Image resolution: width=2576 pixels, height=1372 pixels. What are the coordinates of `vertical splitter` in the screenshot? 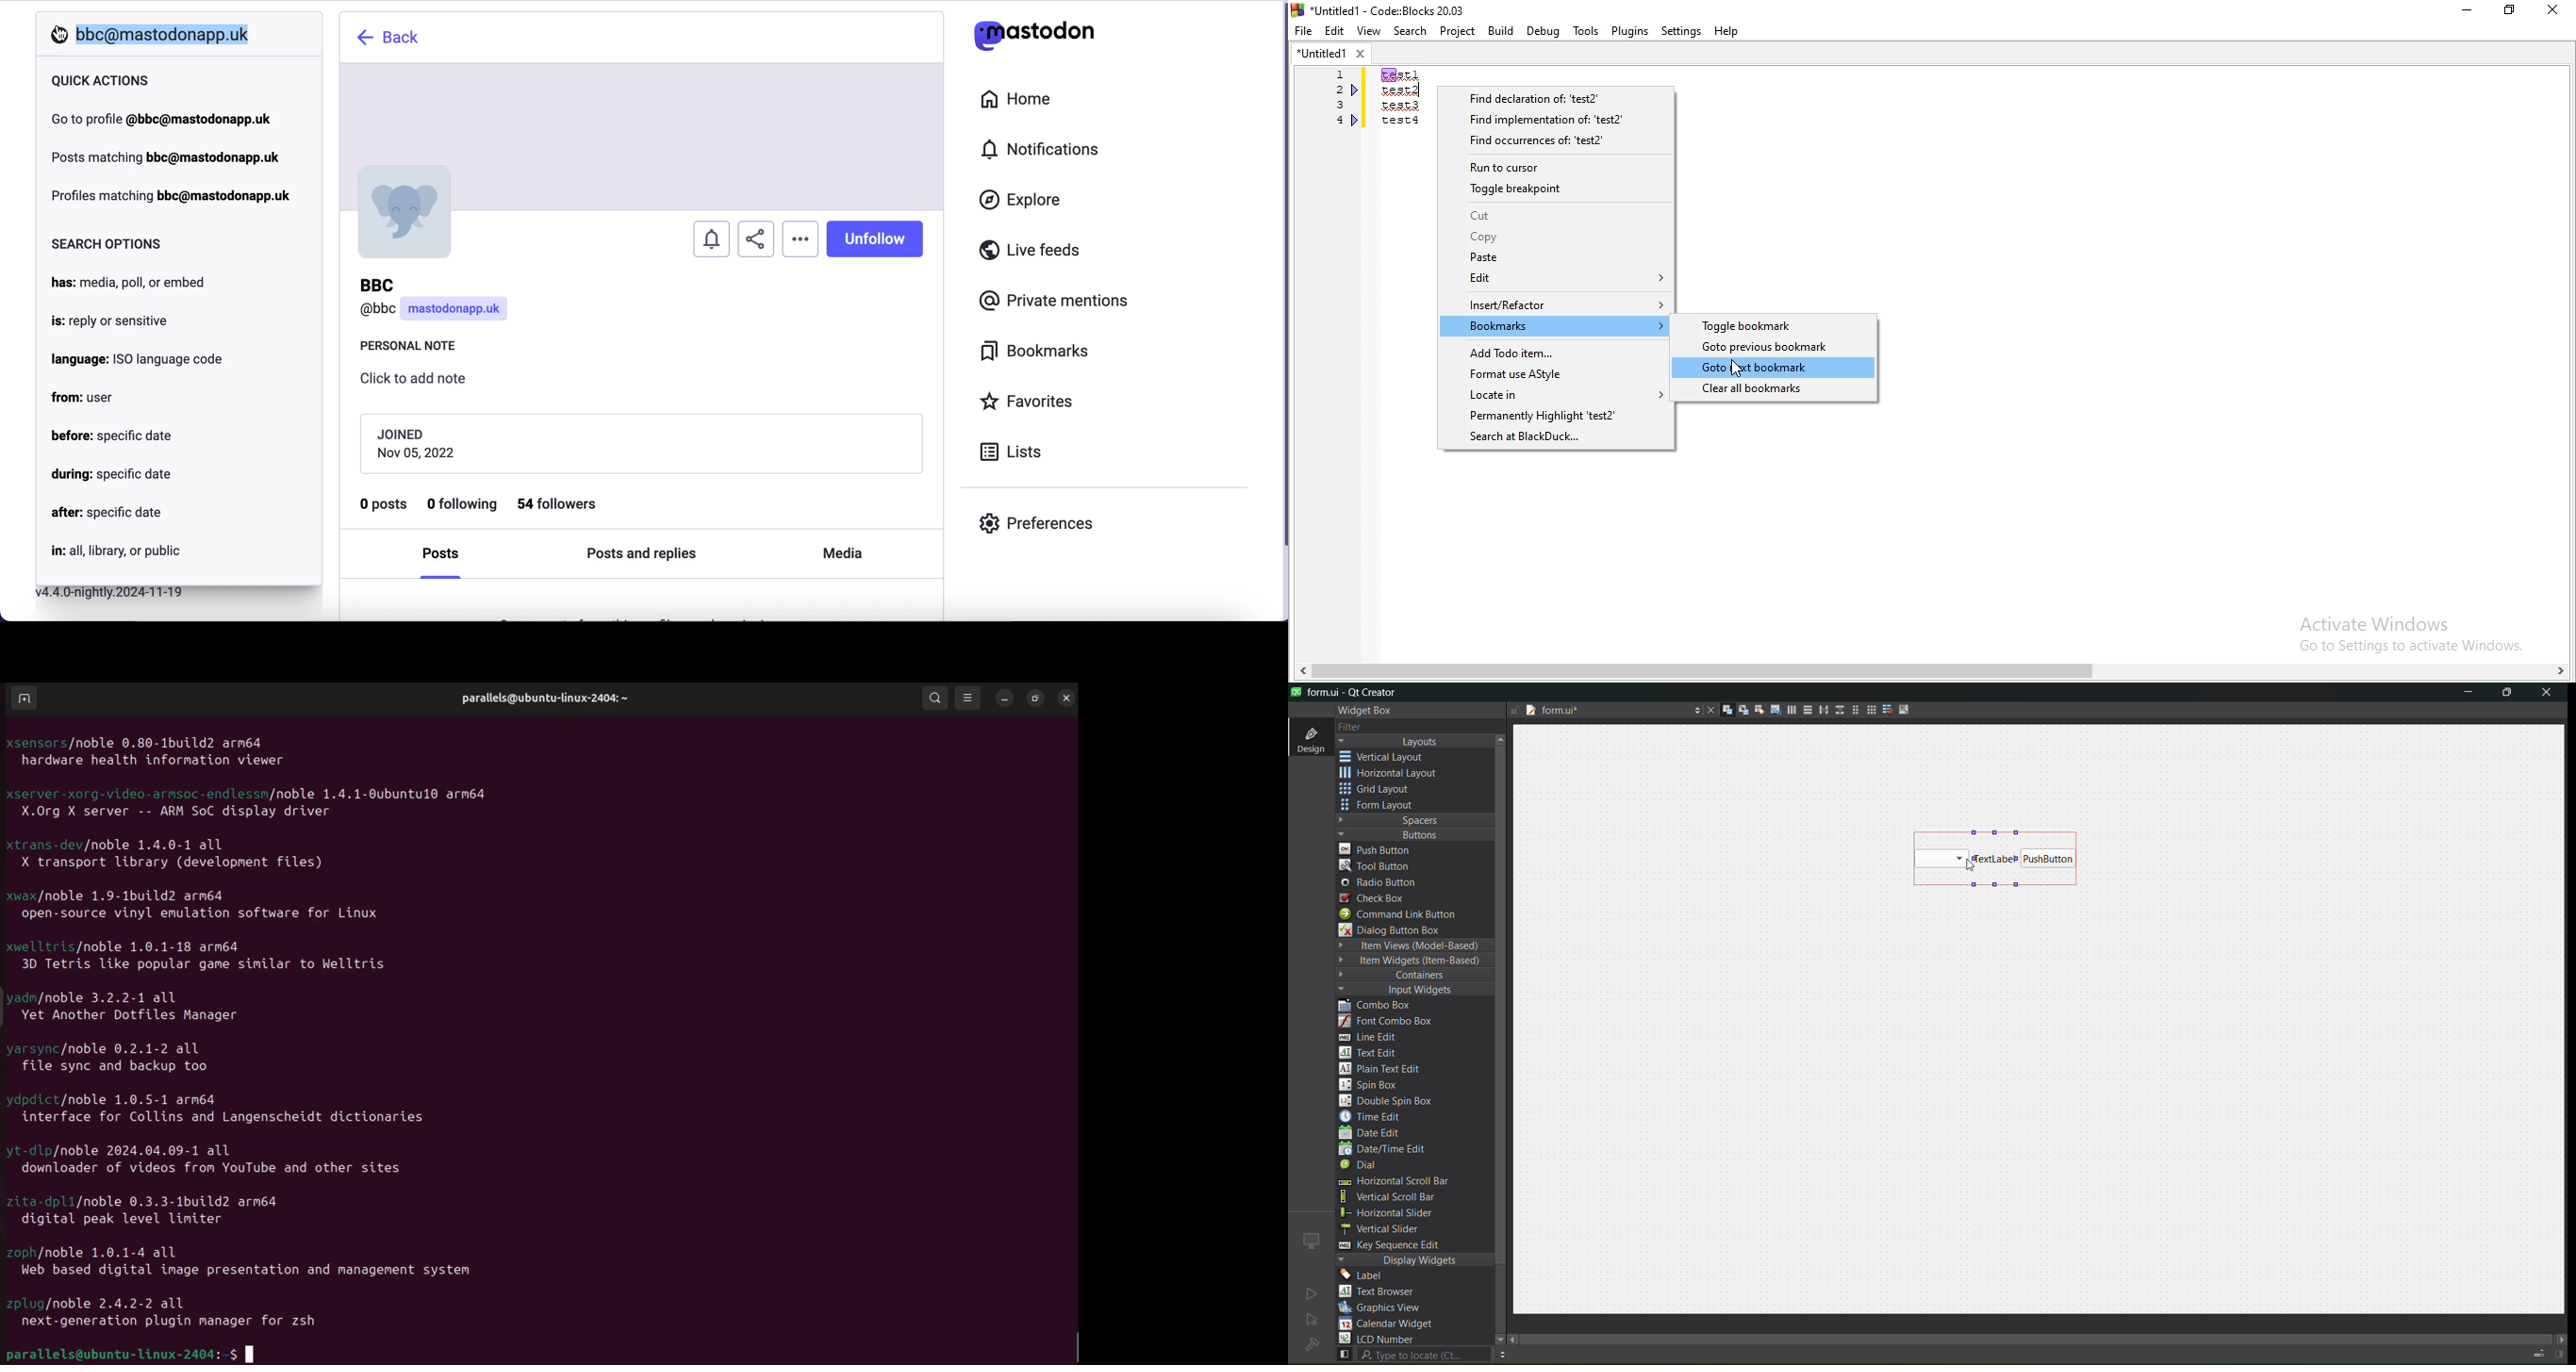 It's located at (1838, 712).